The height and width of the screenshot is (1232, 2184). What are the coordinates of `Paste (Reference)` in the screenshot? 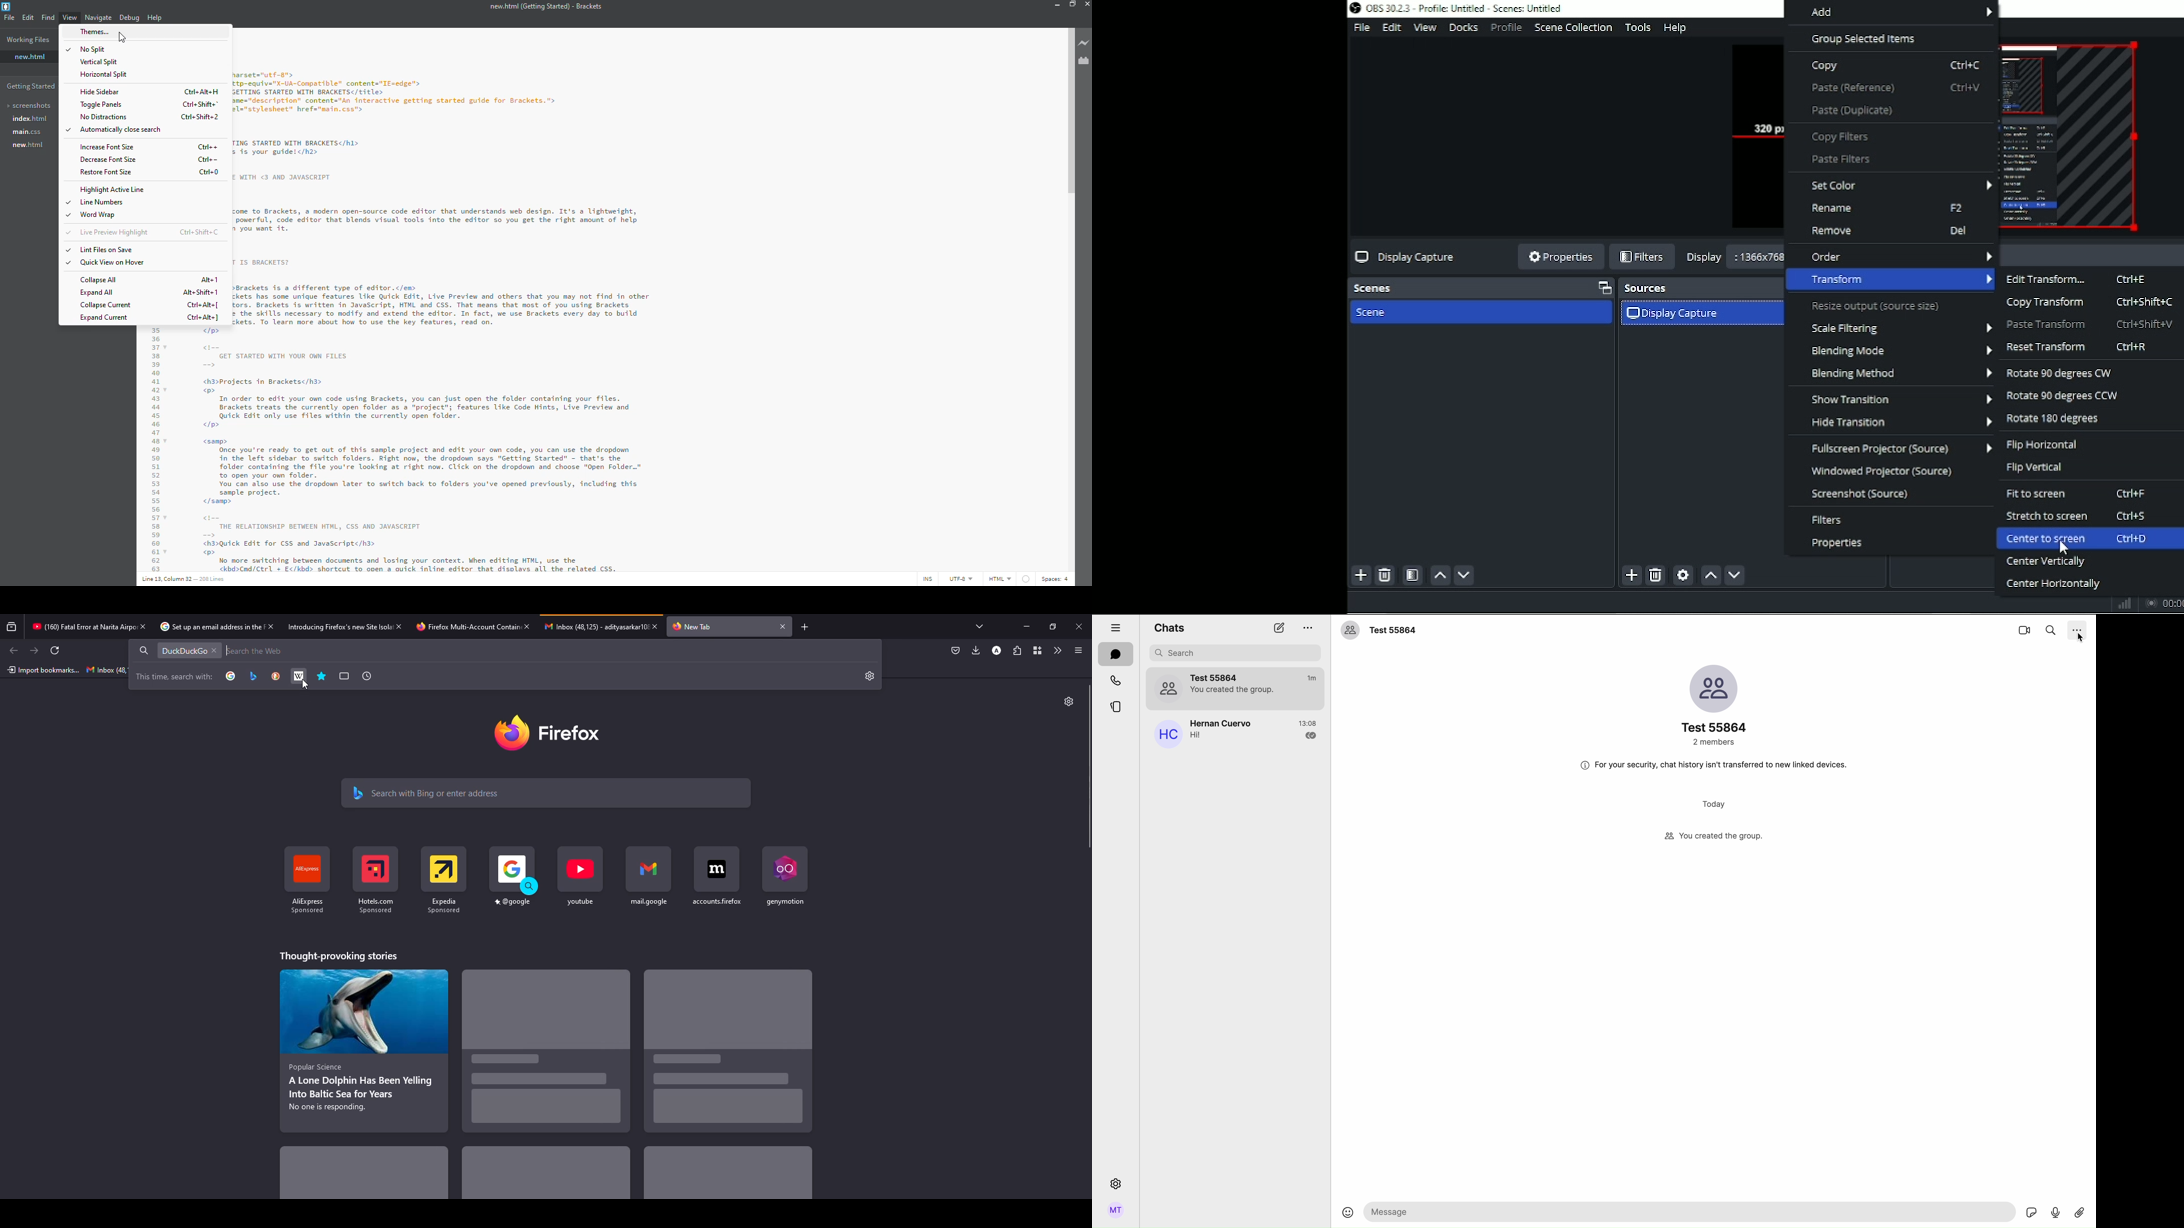 It's located at (1893, 89).